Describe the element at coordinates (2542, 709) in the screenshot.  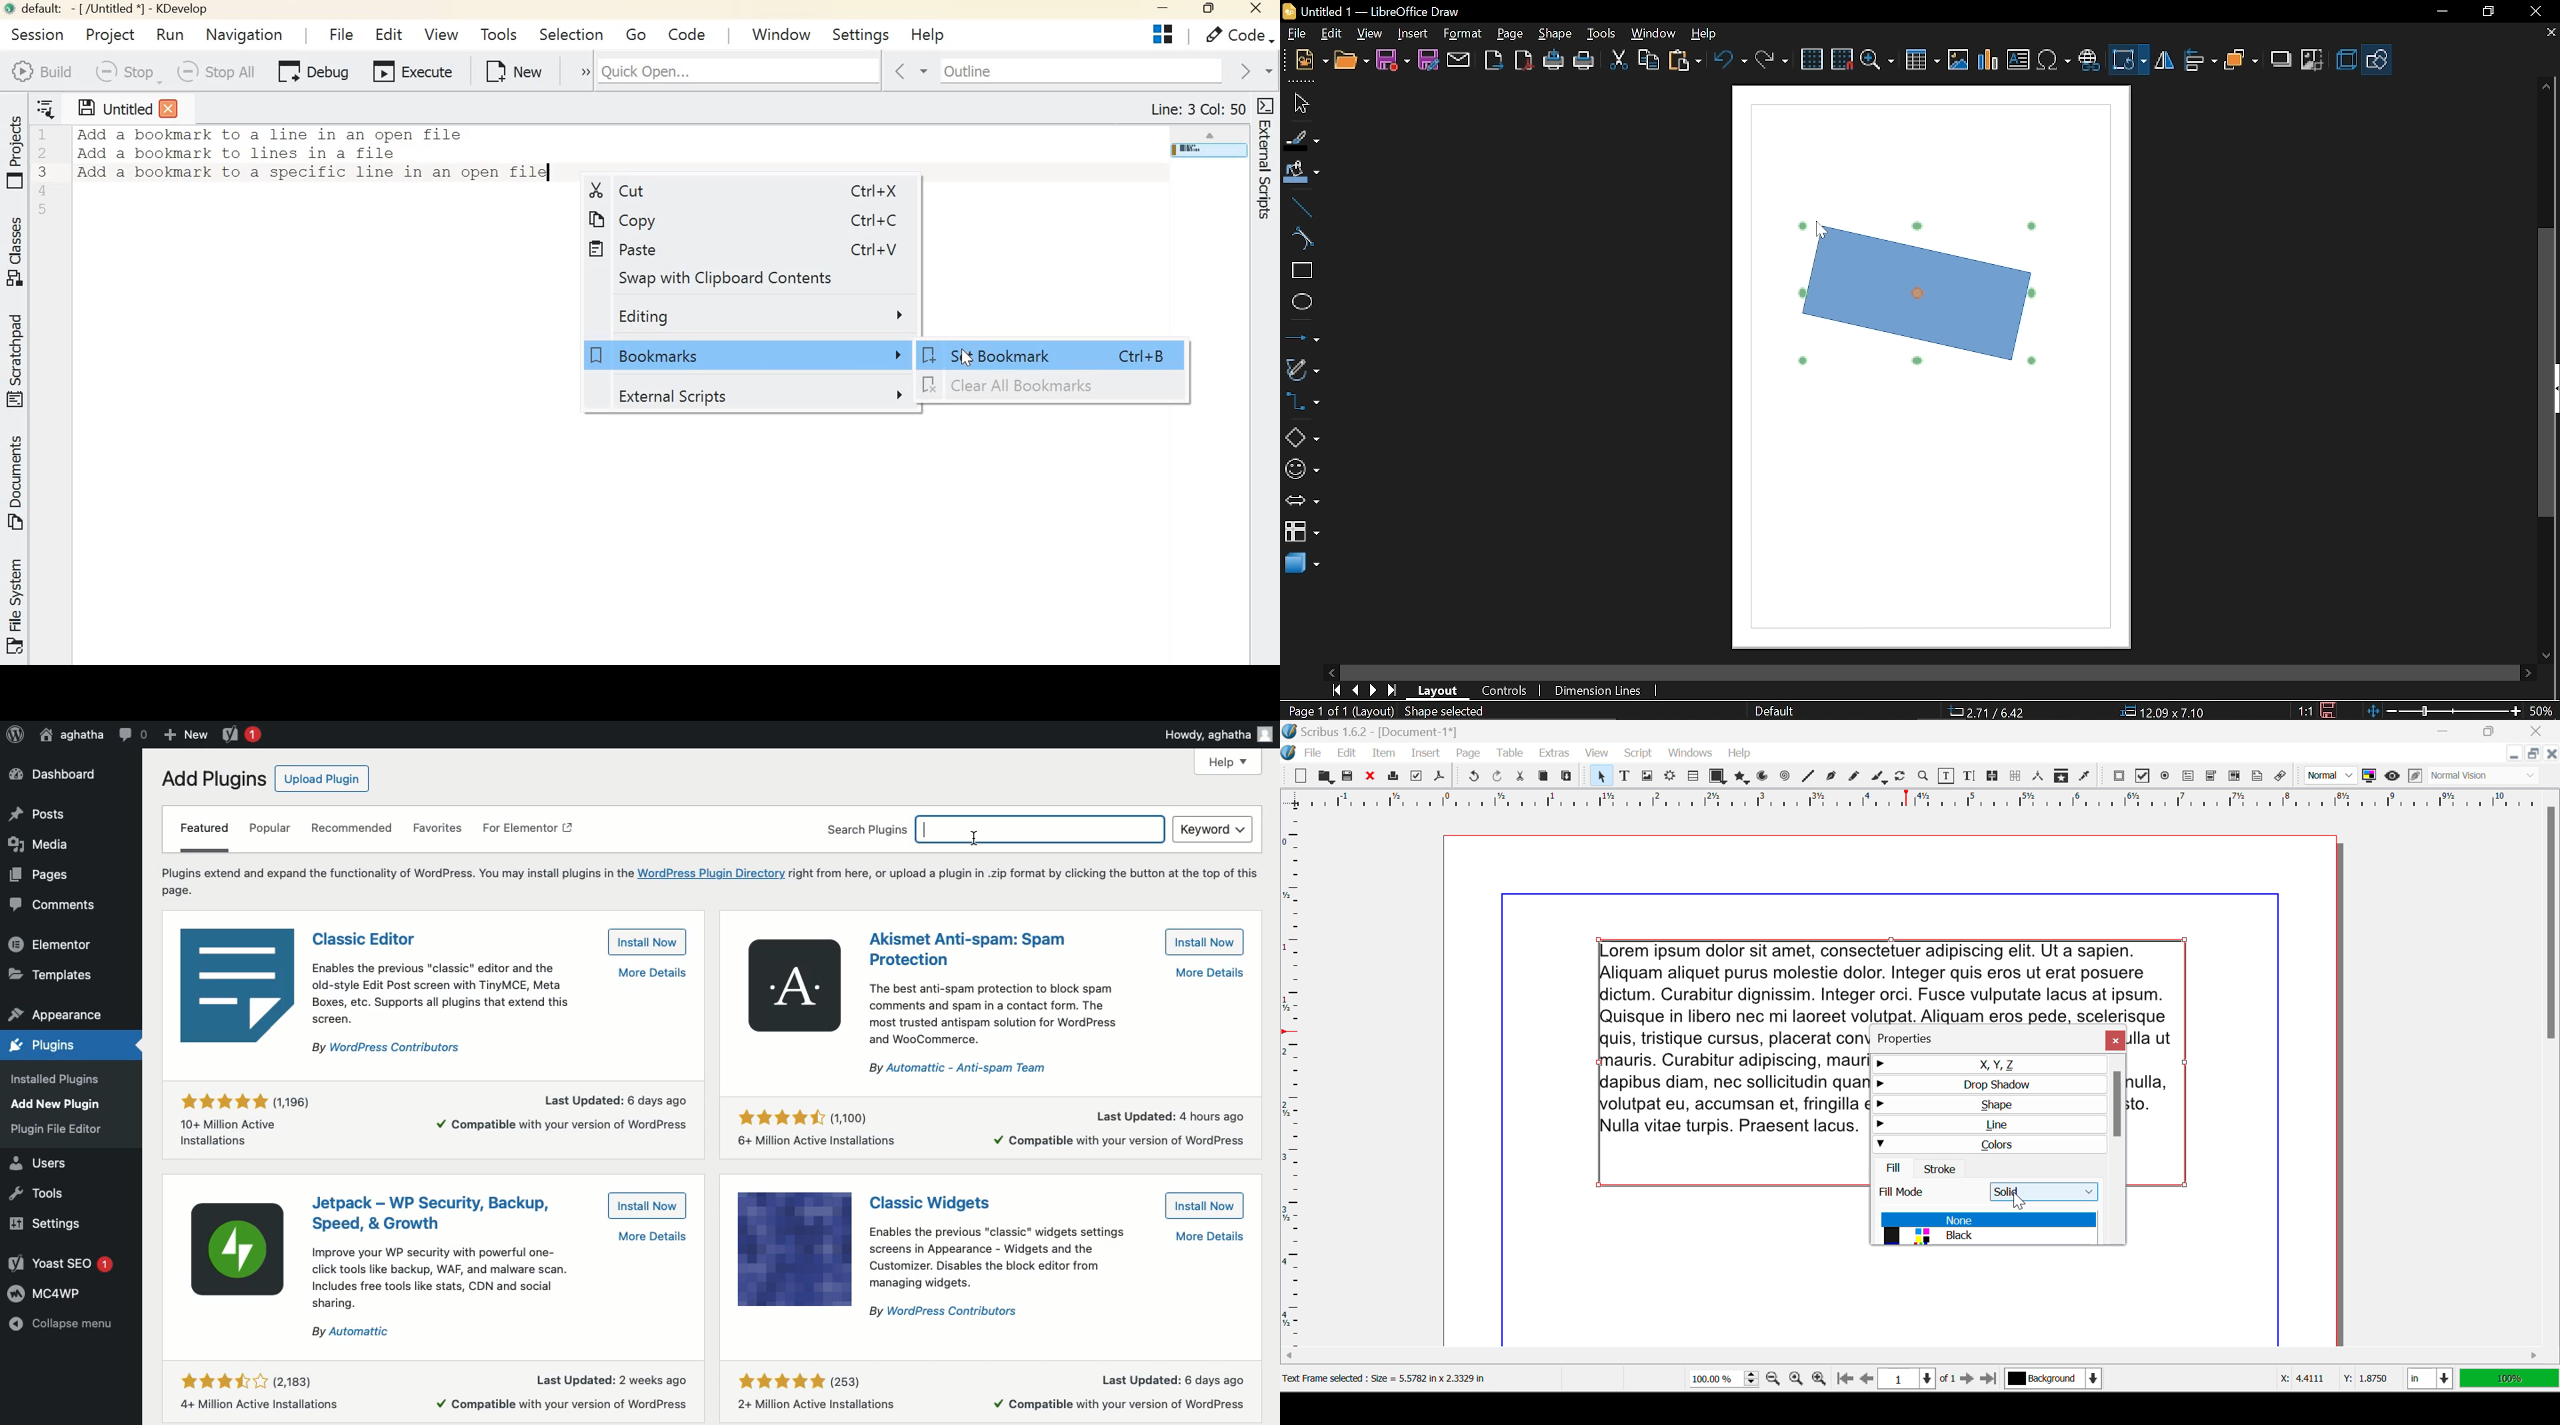
I see `50%` at that location.